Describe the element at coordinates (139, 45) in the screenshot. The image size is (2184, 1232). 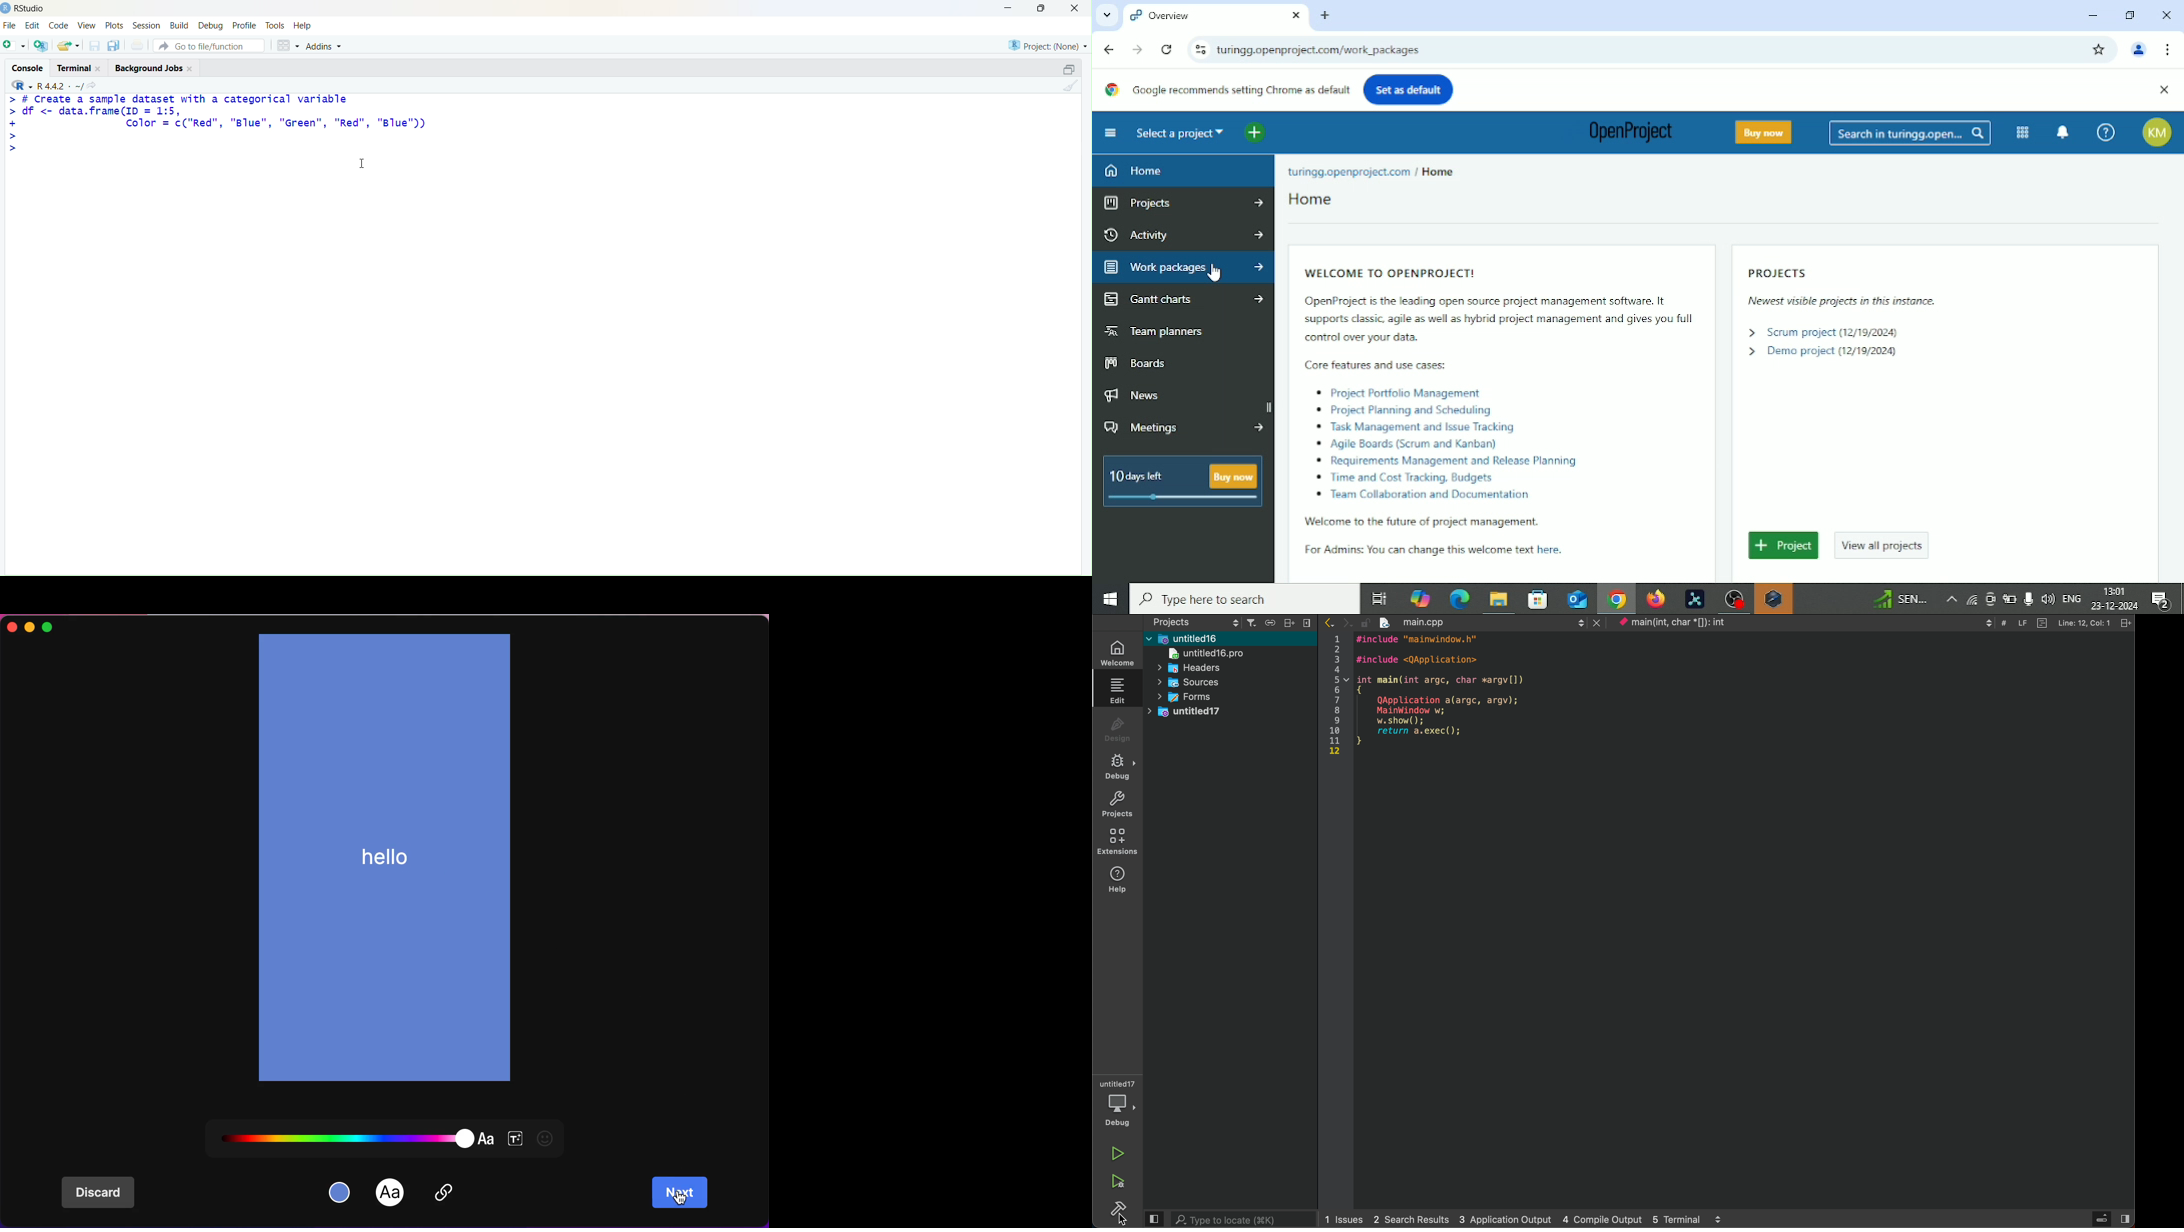
I see `print` at that location.